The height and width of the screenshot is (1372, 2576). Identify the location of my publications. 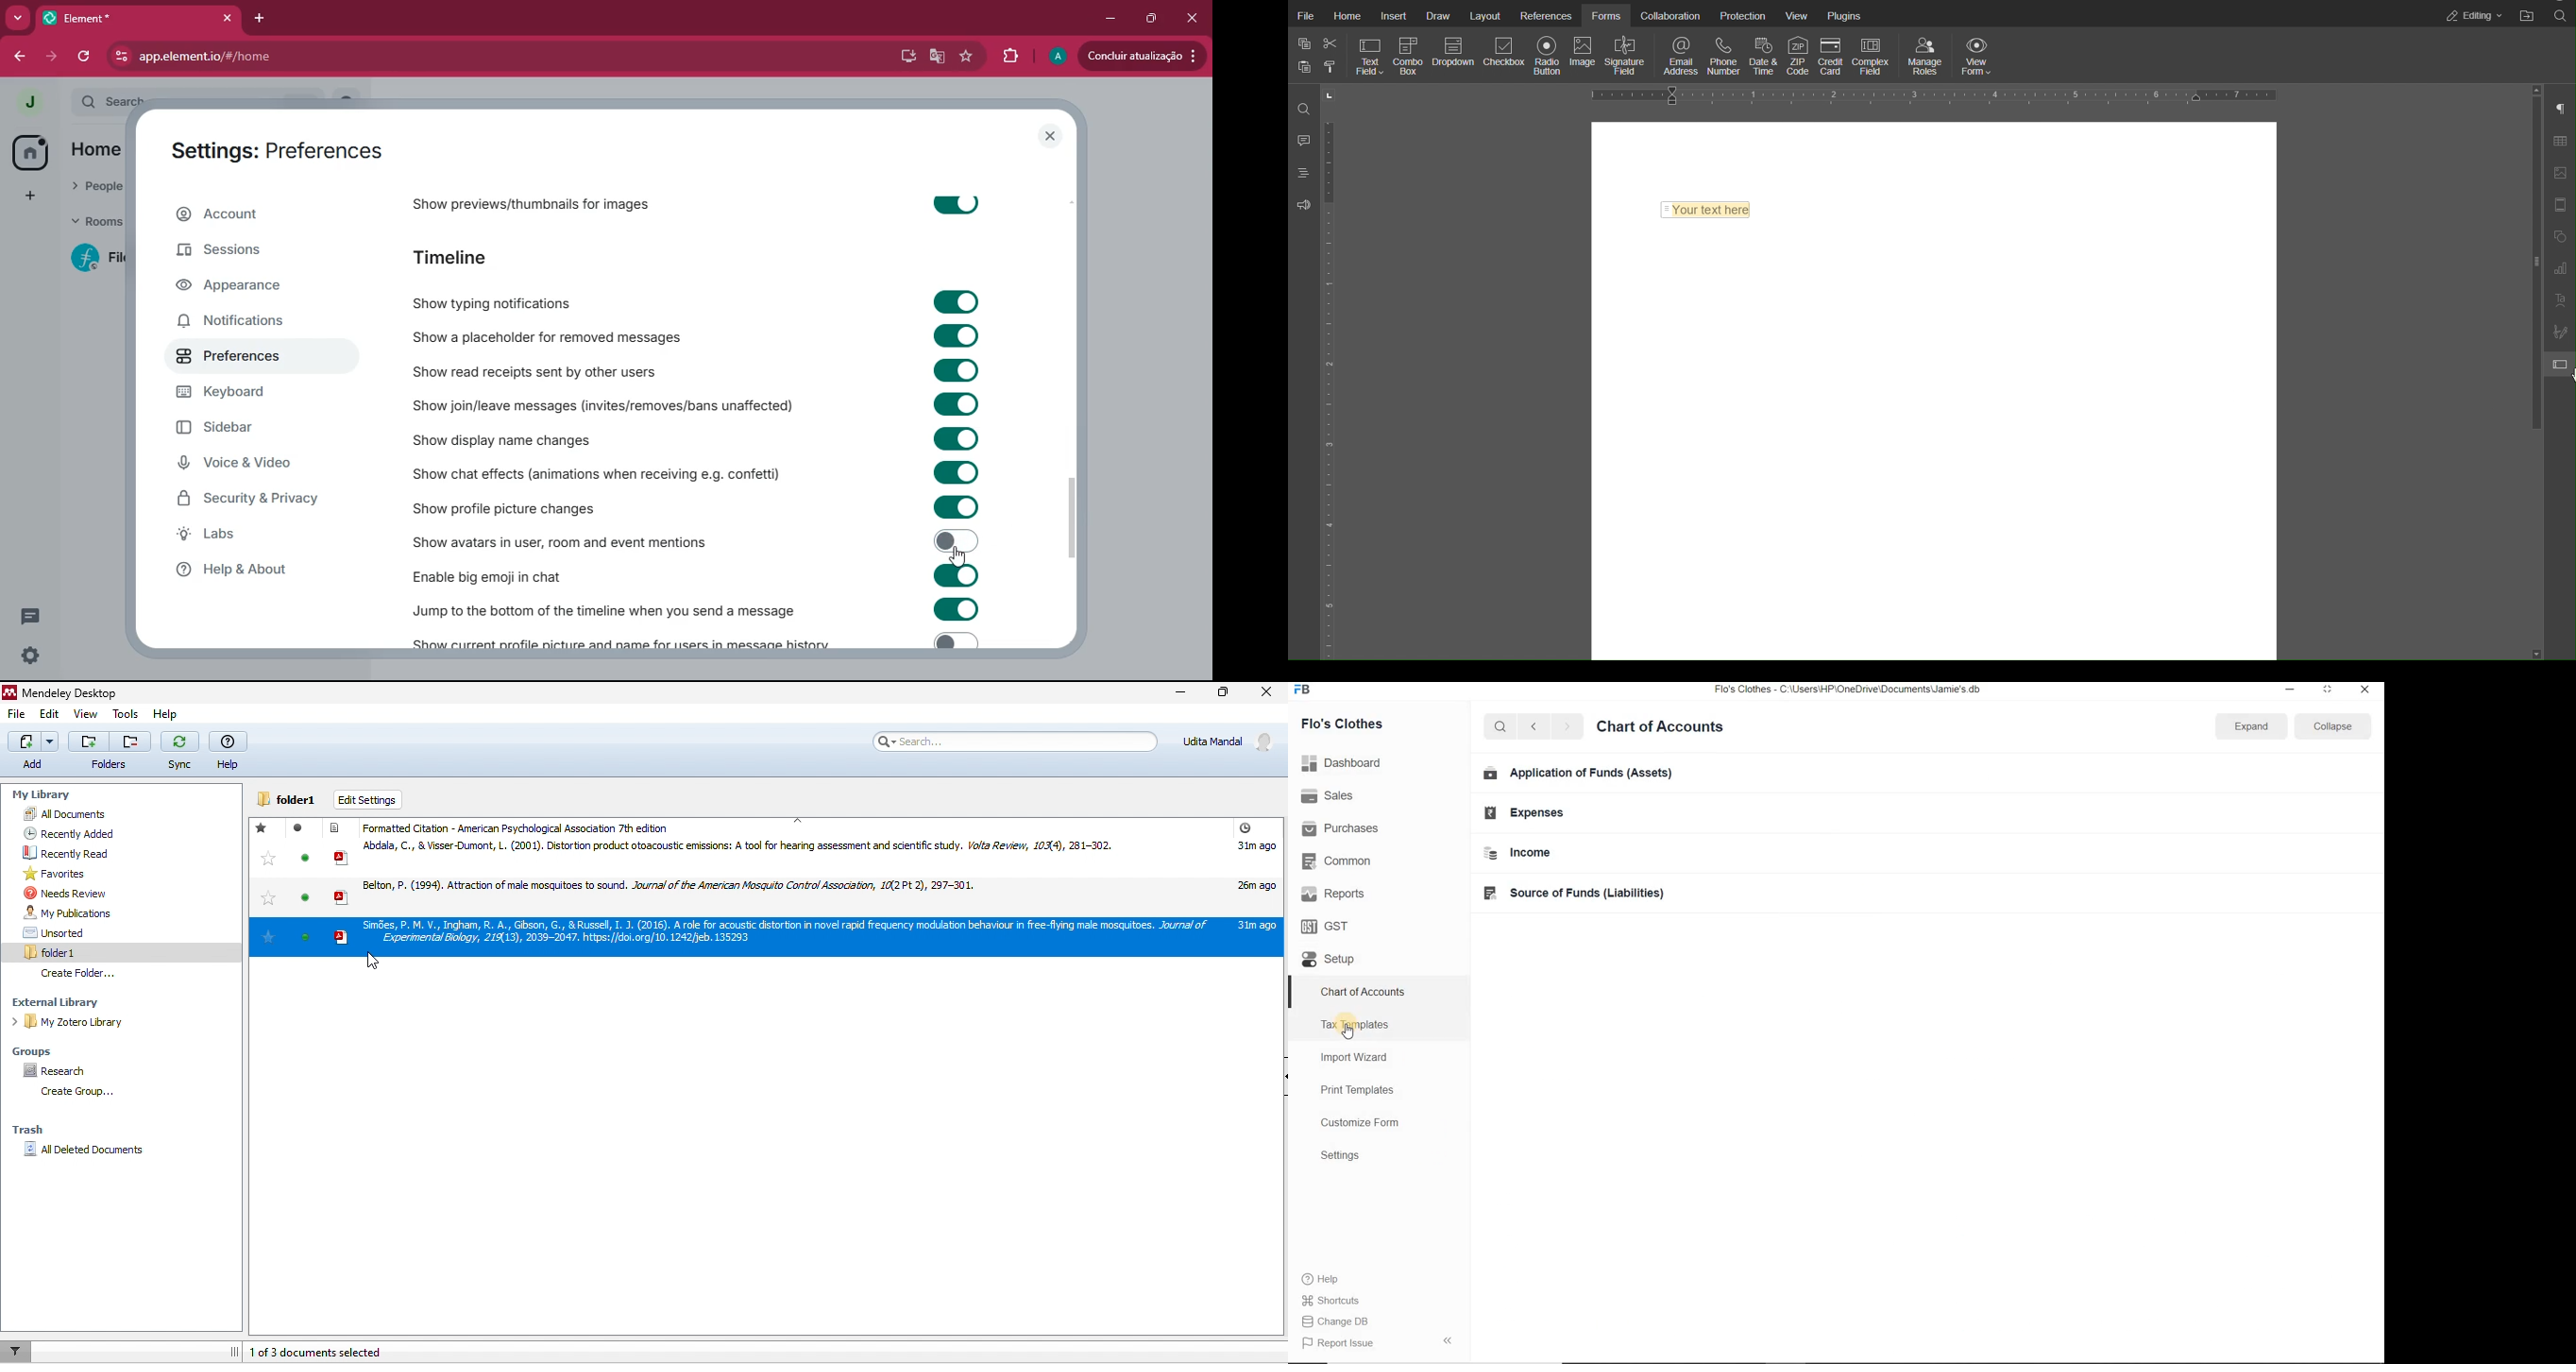
(83, 912).